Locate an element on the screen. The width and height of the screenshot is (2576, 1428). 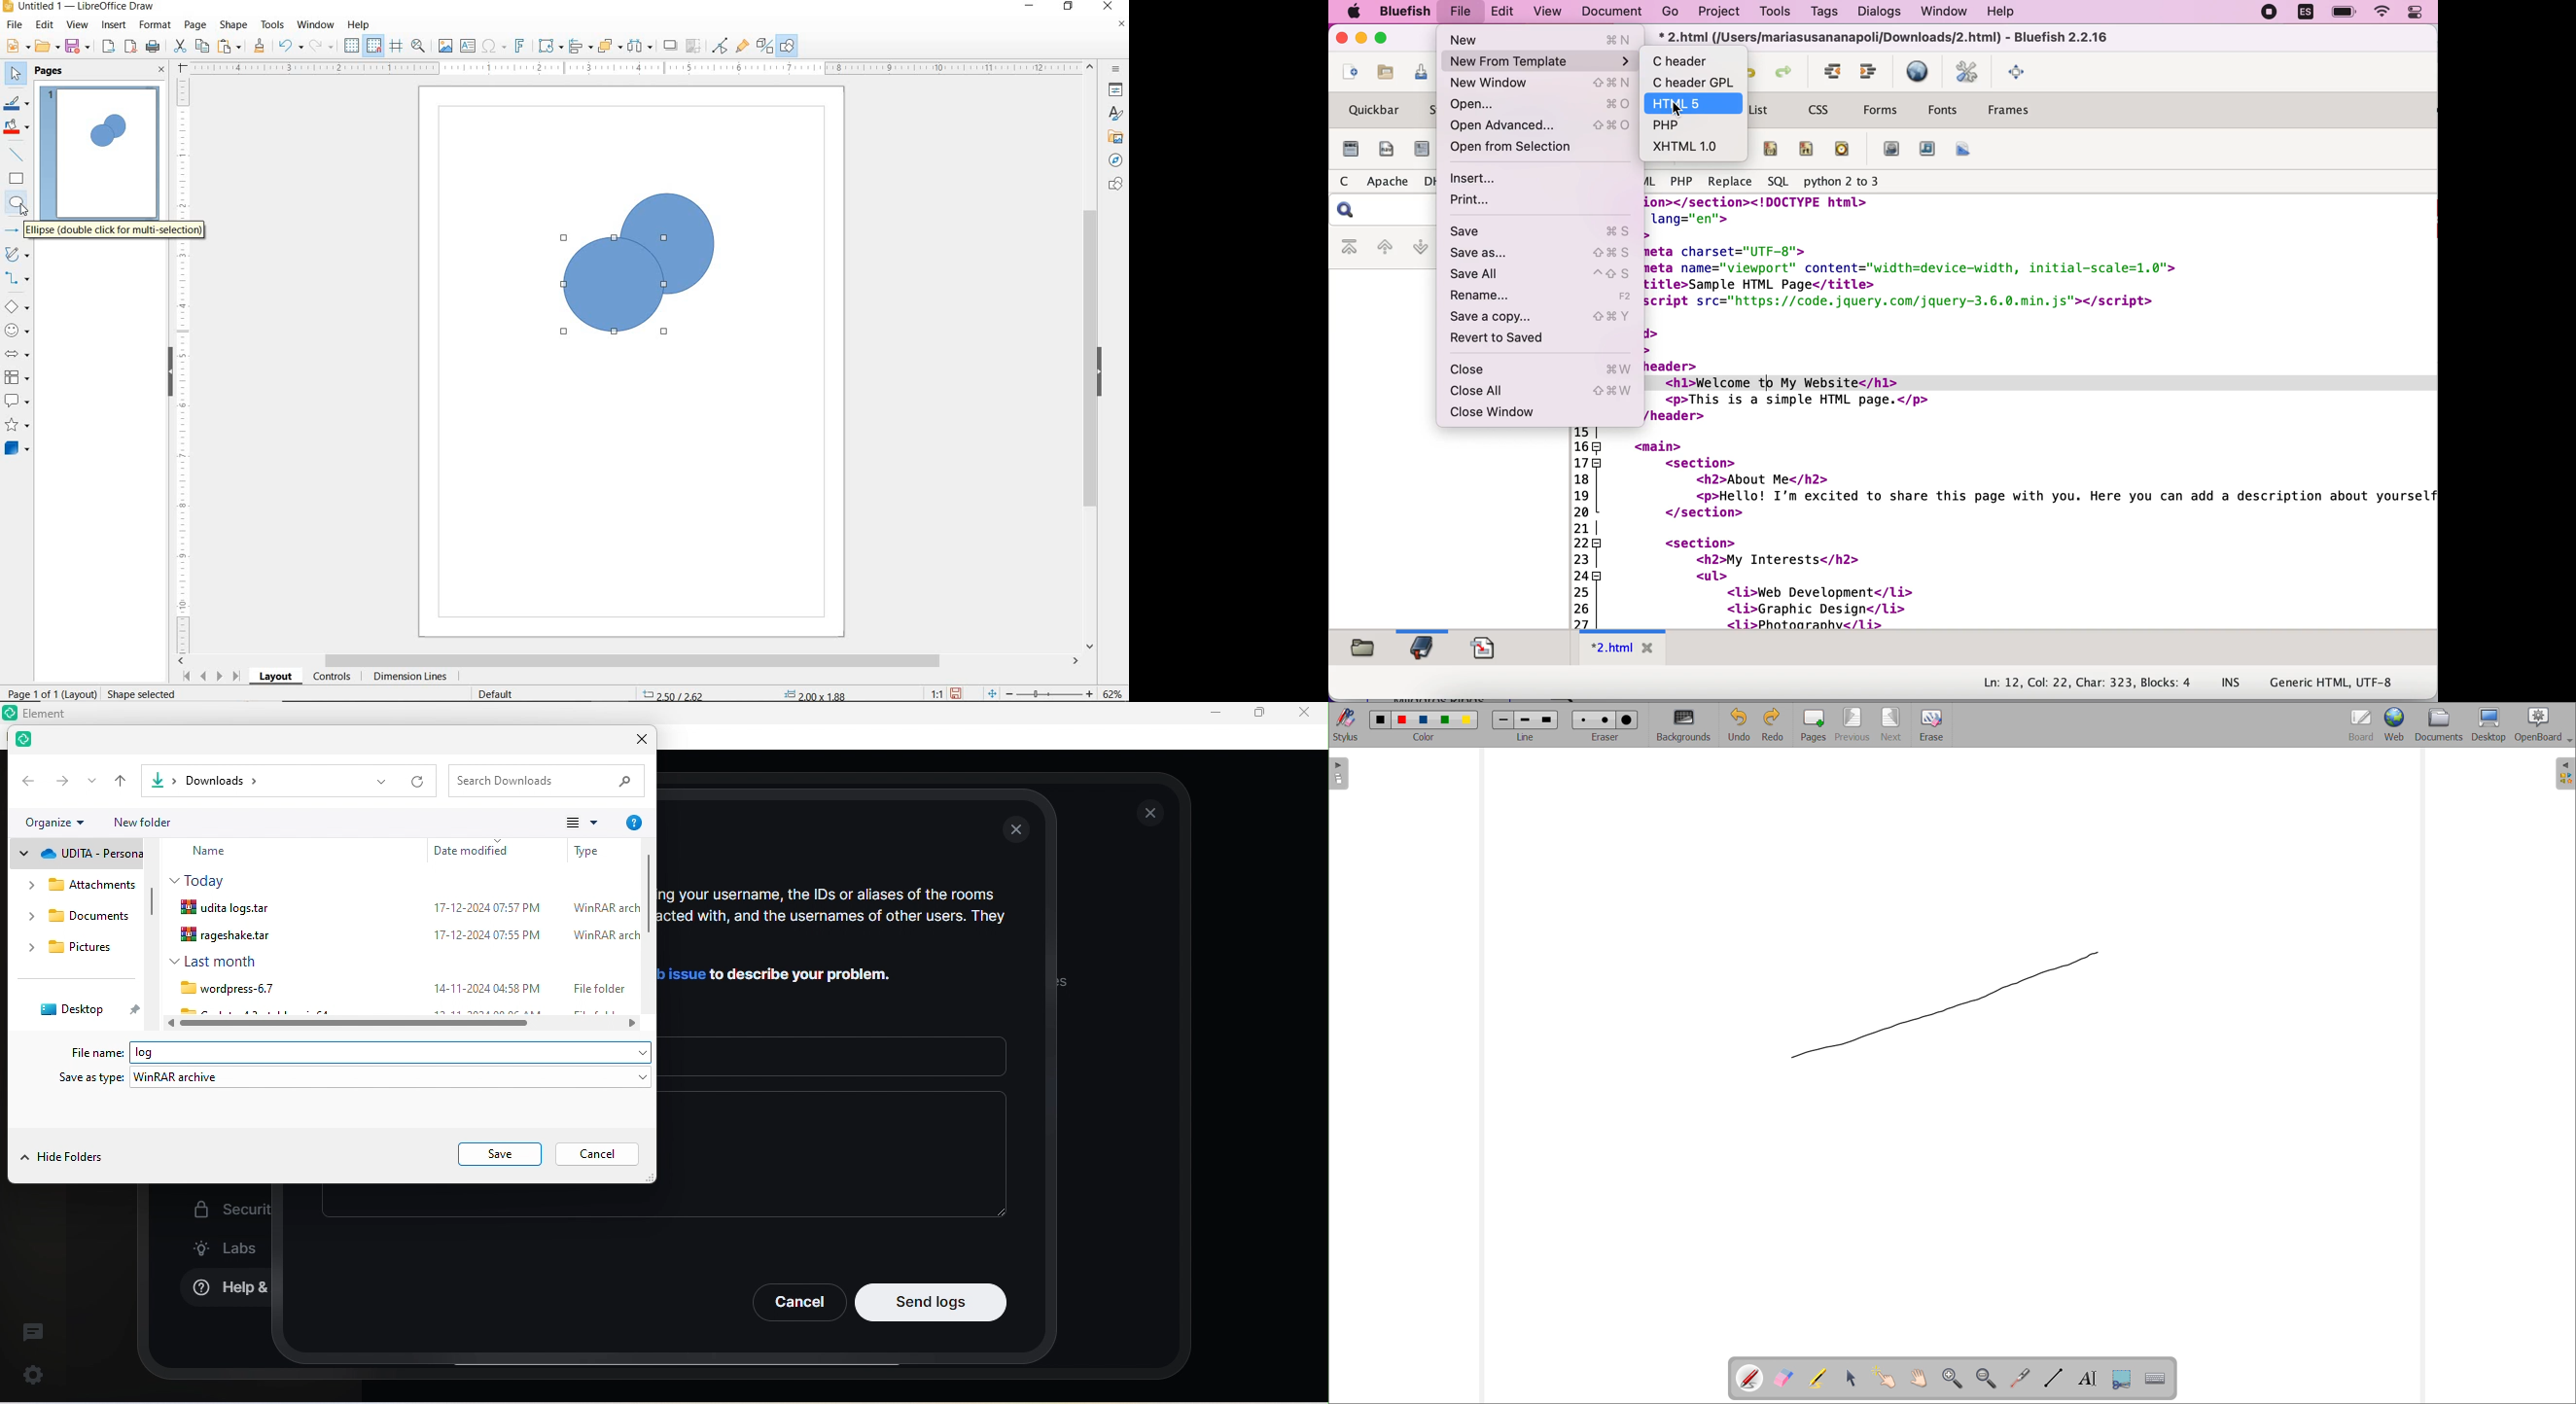
ES is located at coordinates (2303, 14).